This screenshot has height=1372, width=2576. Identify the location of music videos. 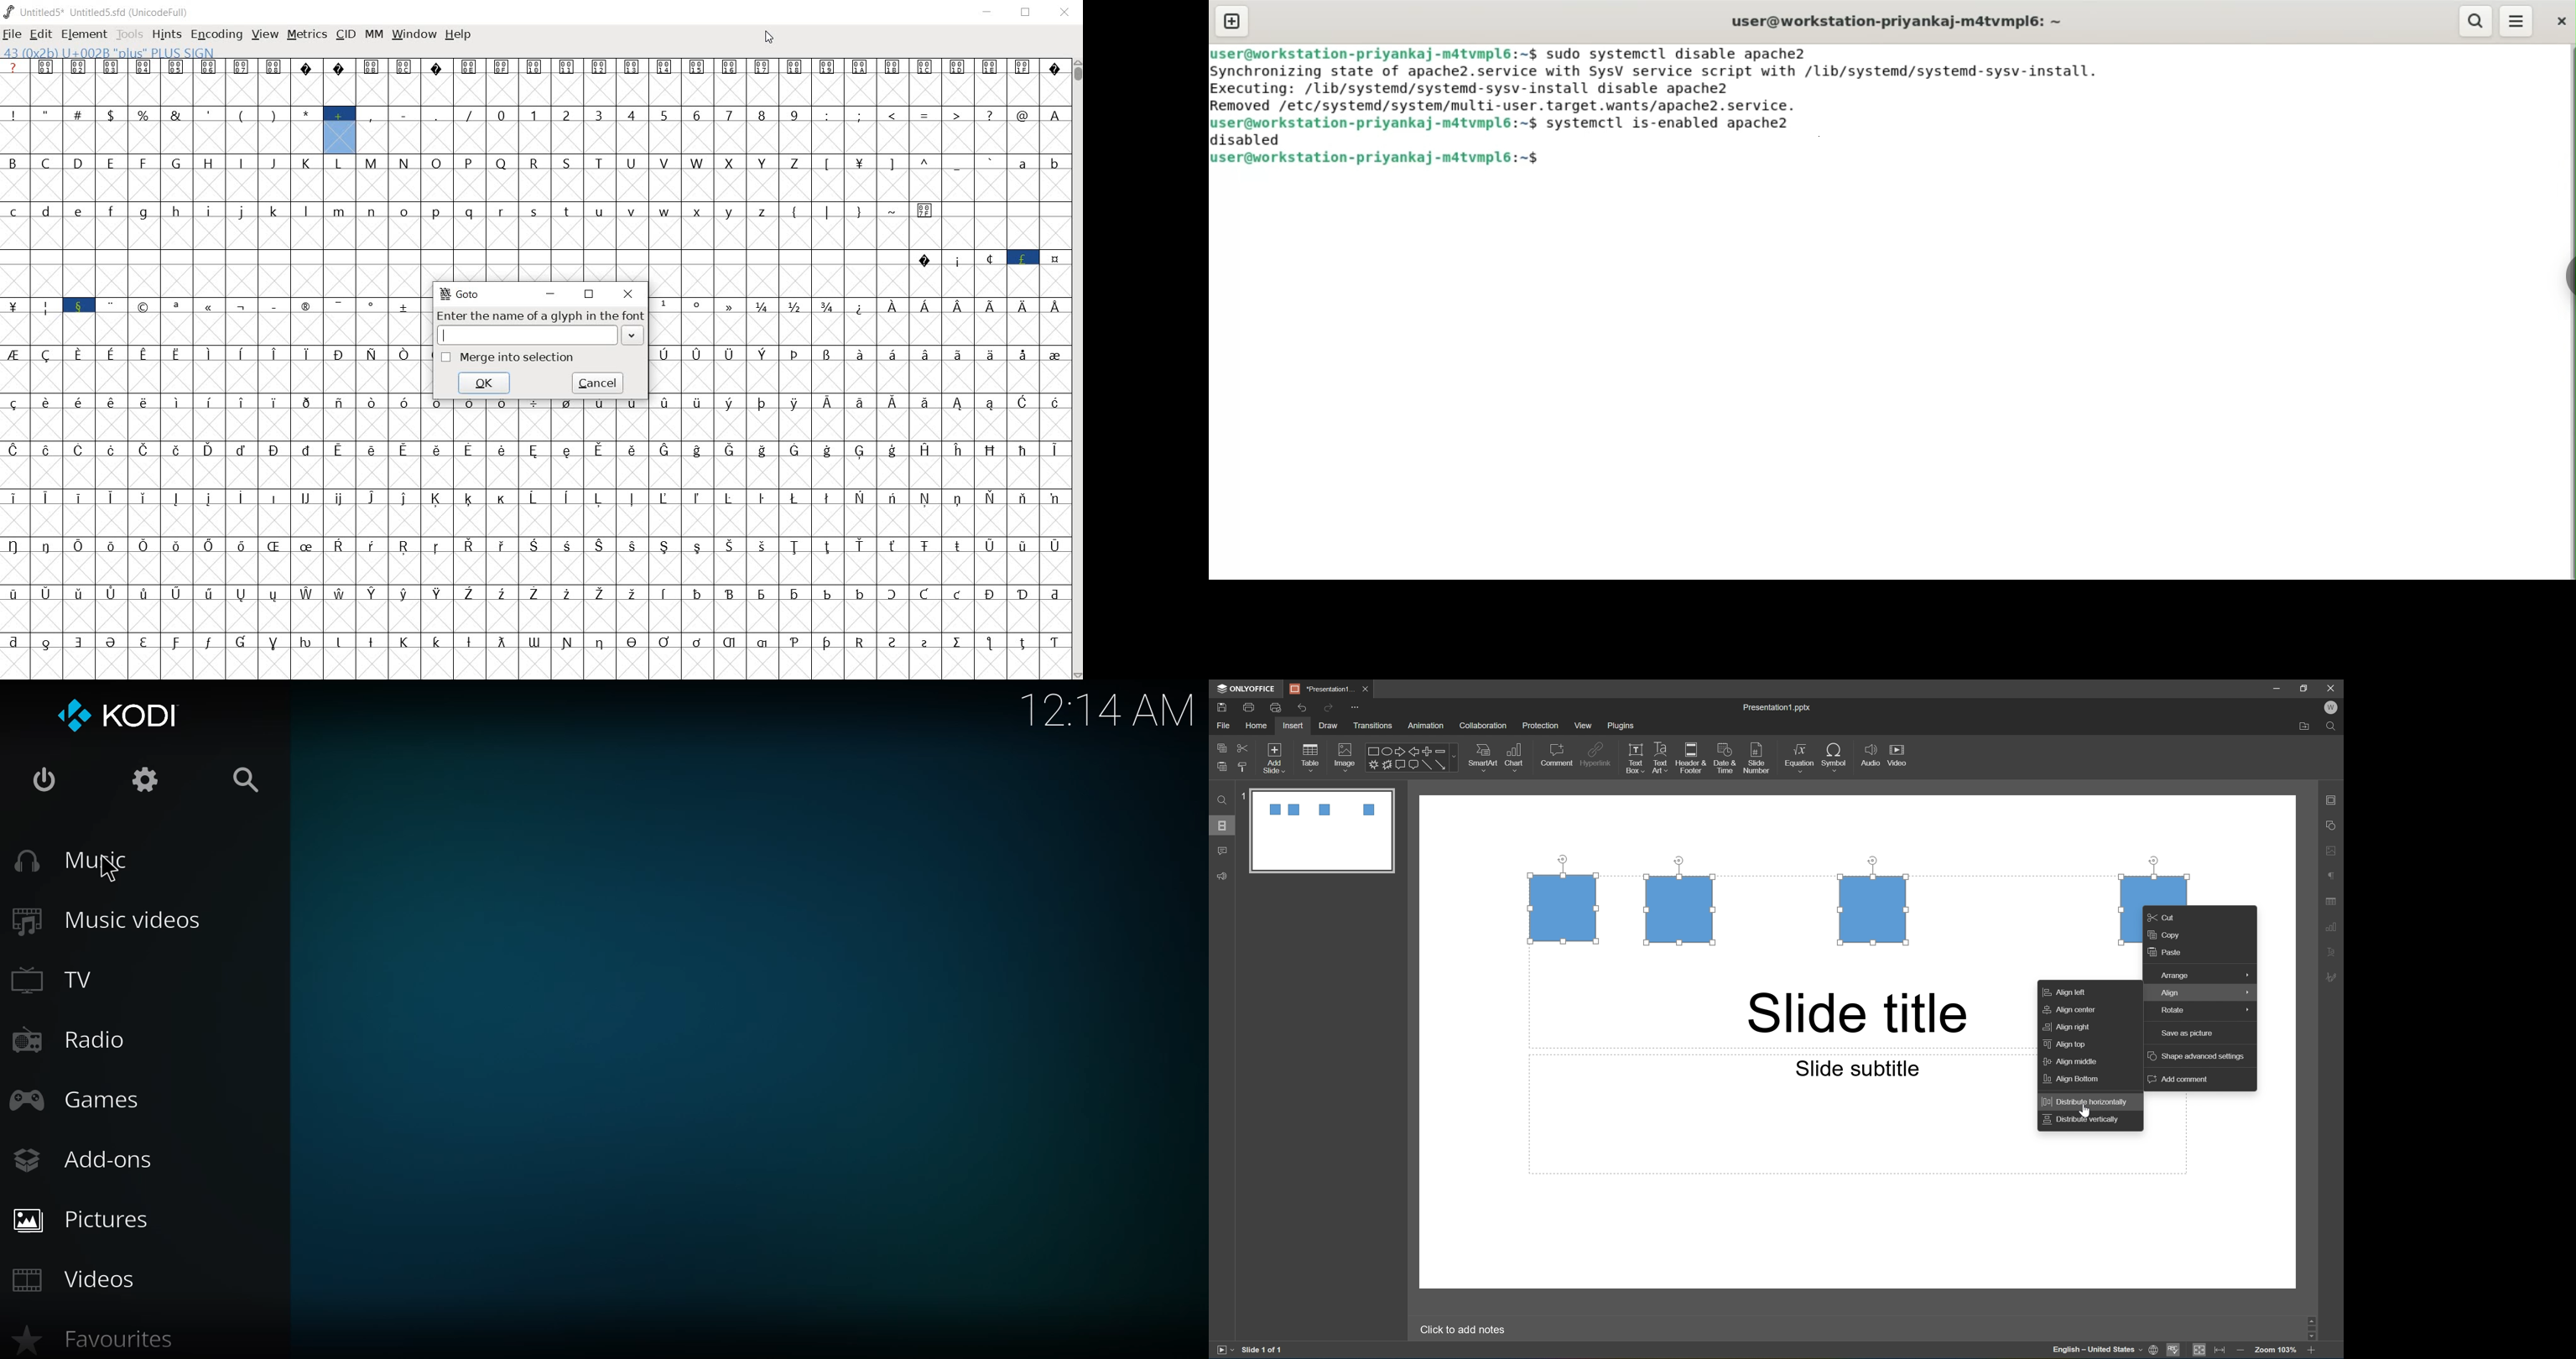
(107, 917).